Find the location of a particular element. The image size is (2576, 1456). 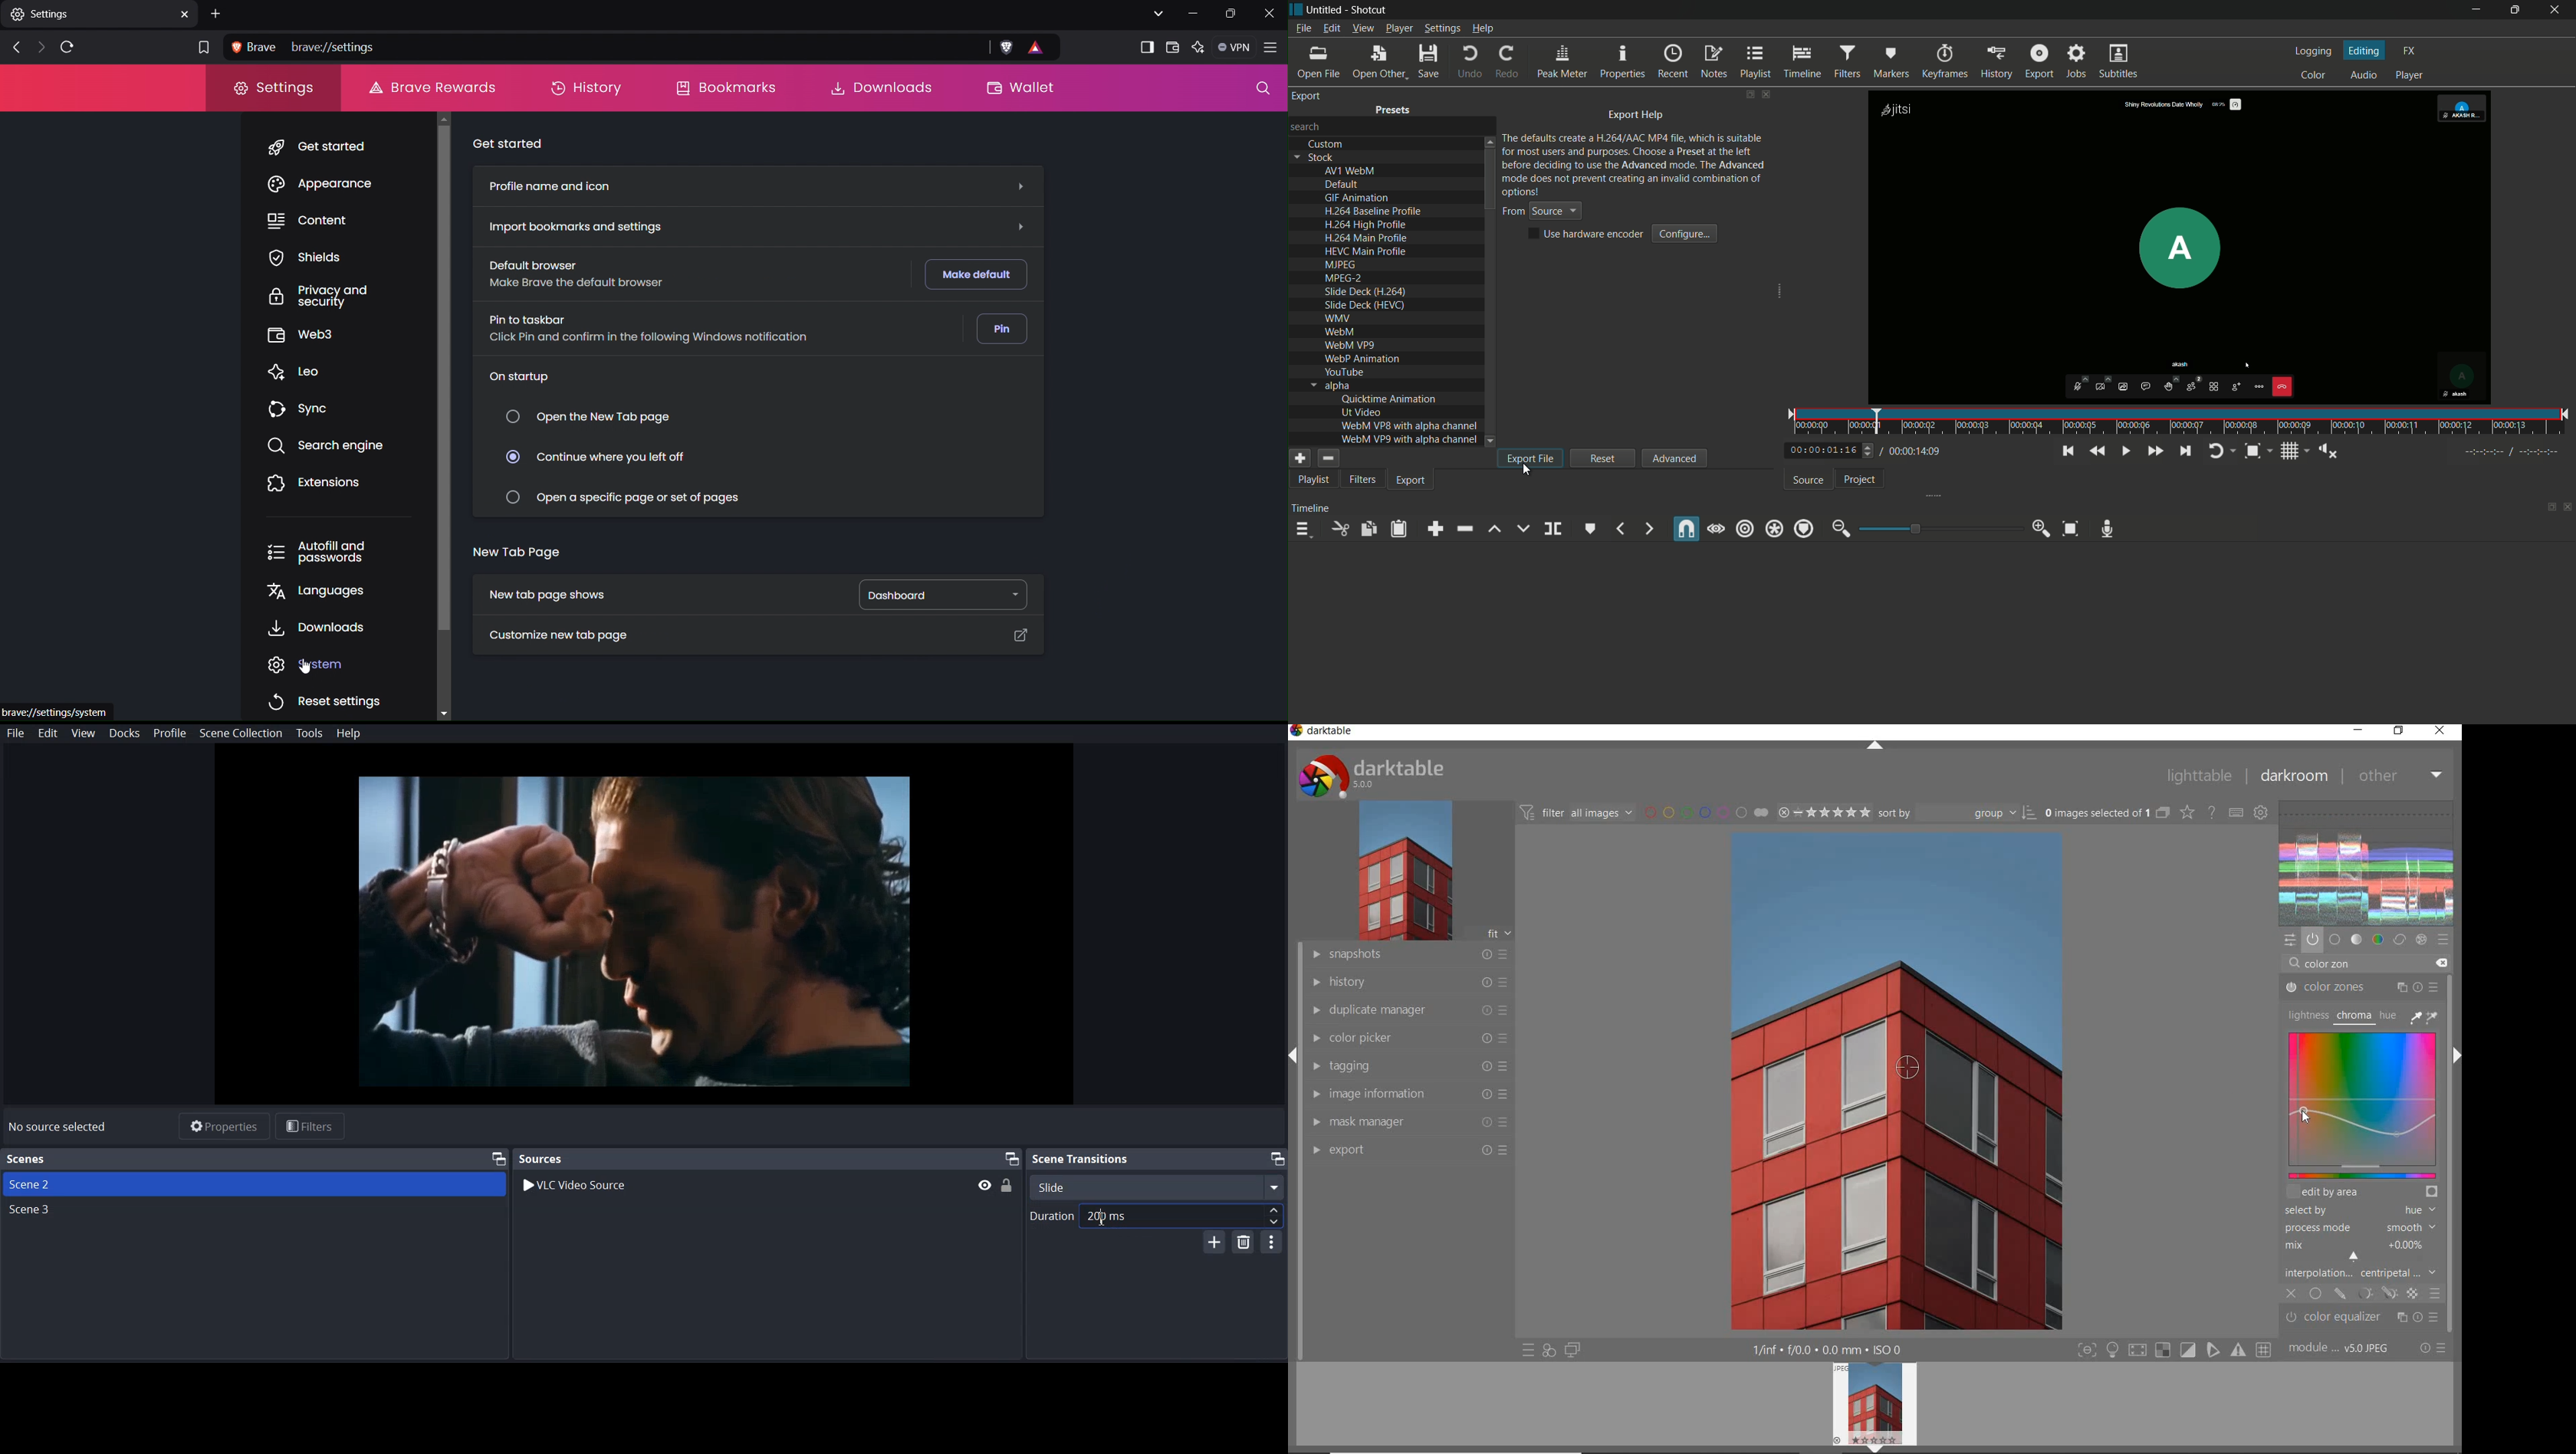

zoom out is located at coordinates (1838, 529).